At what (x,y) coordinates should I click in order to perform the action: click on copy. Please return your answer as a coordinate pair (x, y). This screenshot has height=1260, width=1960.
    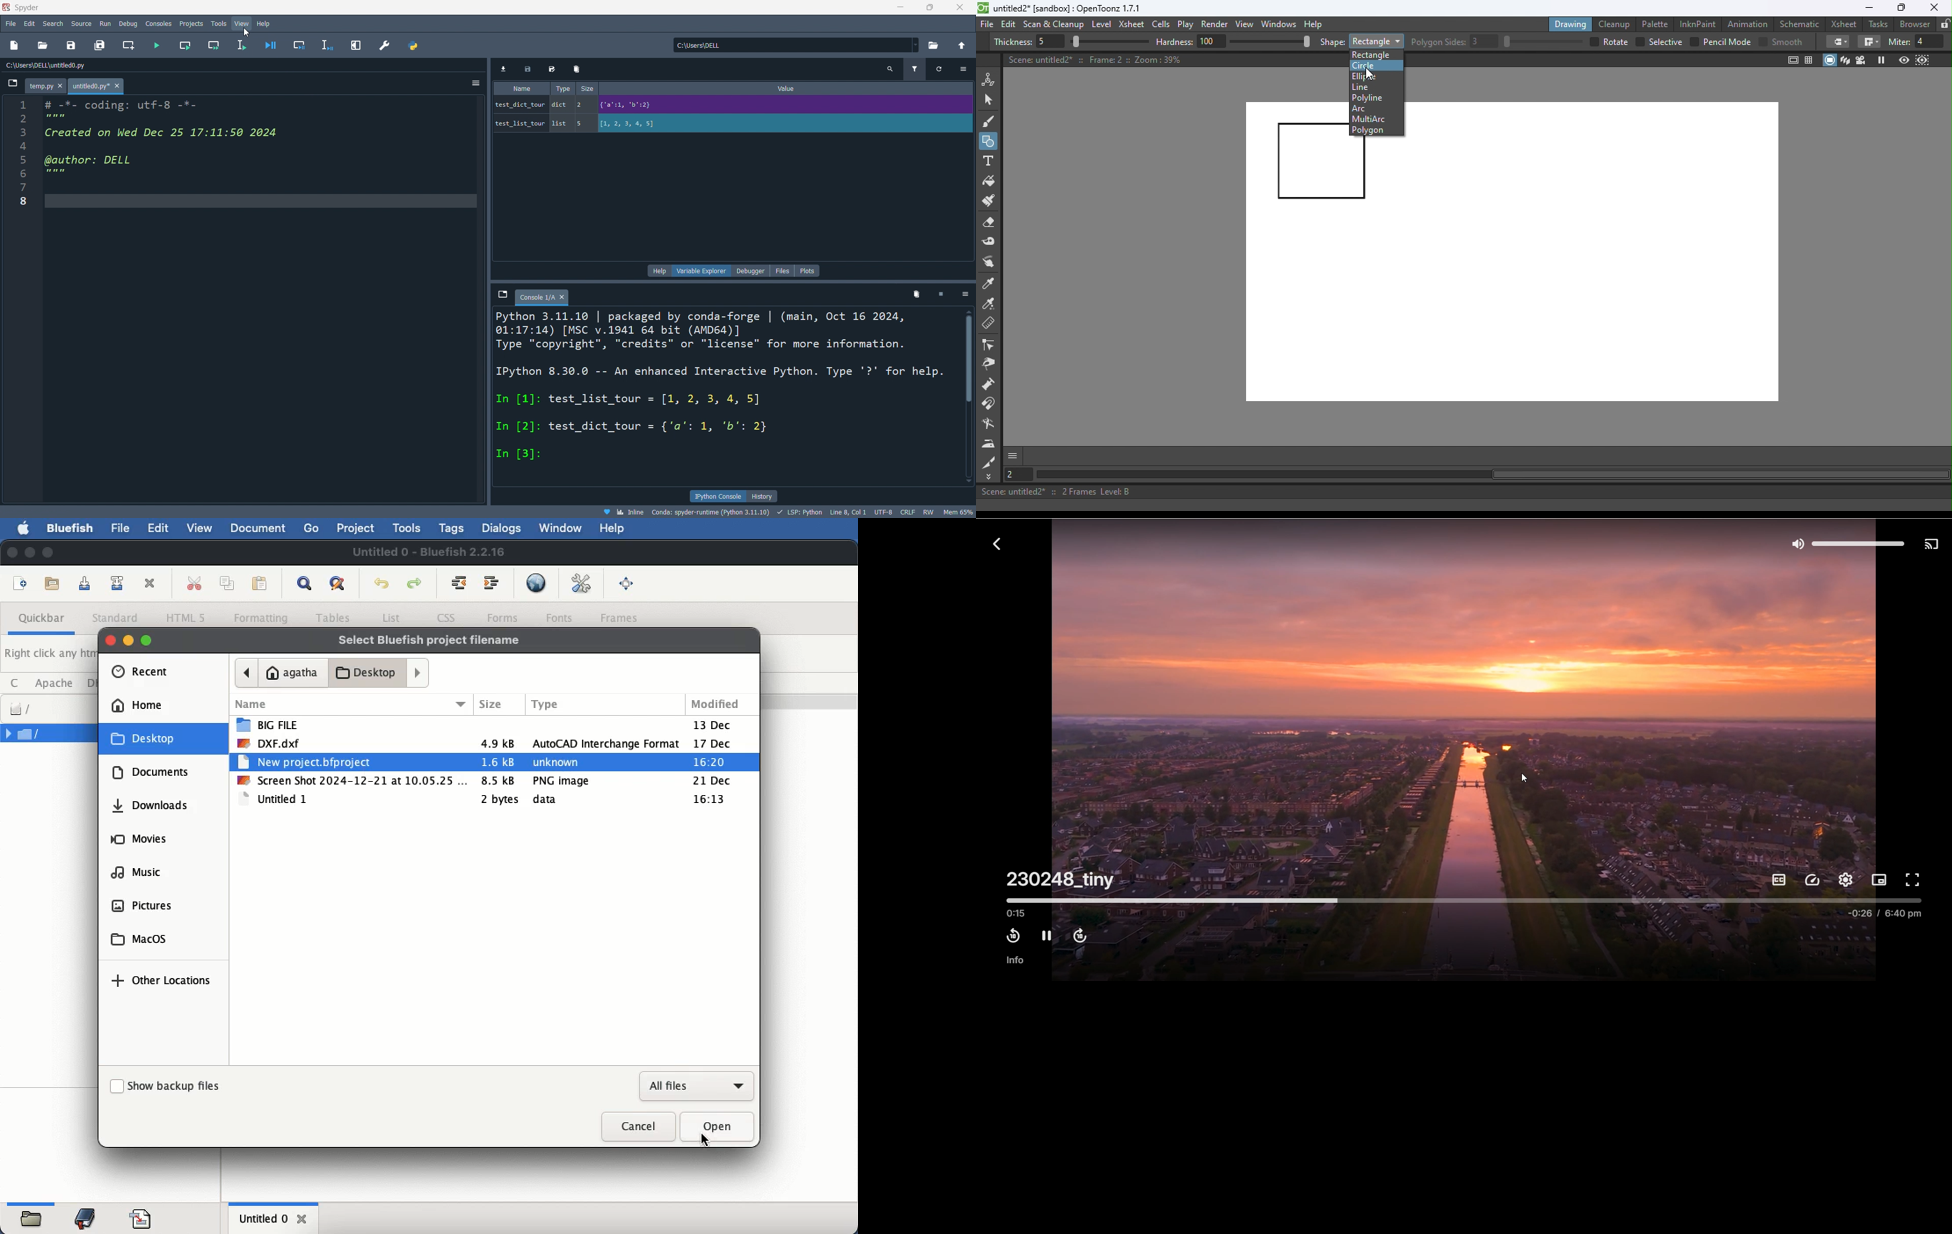
    Looking at the image, I should click on (230, 584).